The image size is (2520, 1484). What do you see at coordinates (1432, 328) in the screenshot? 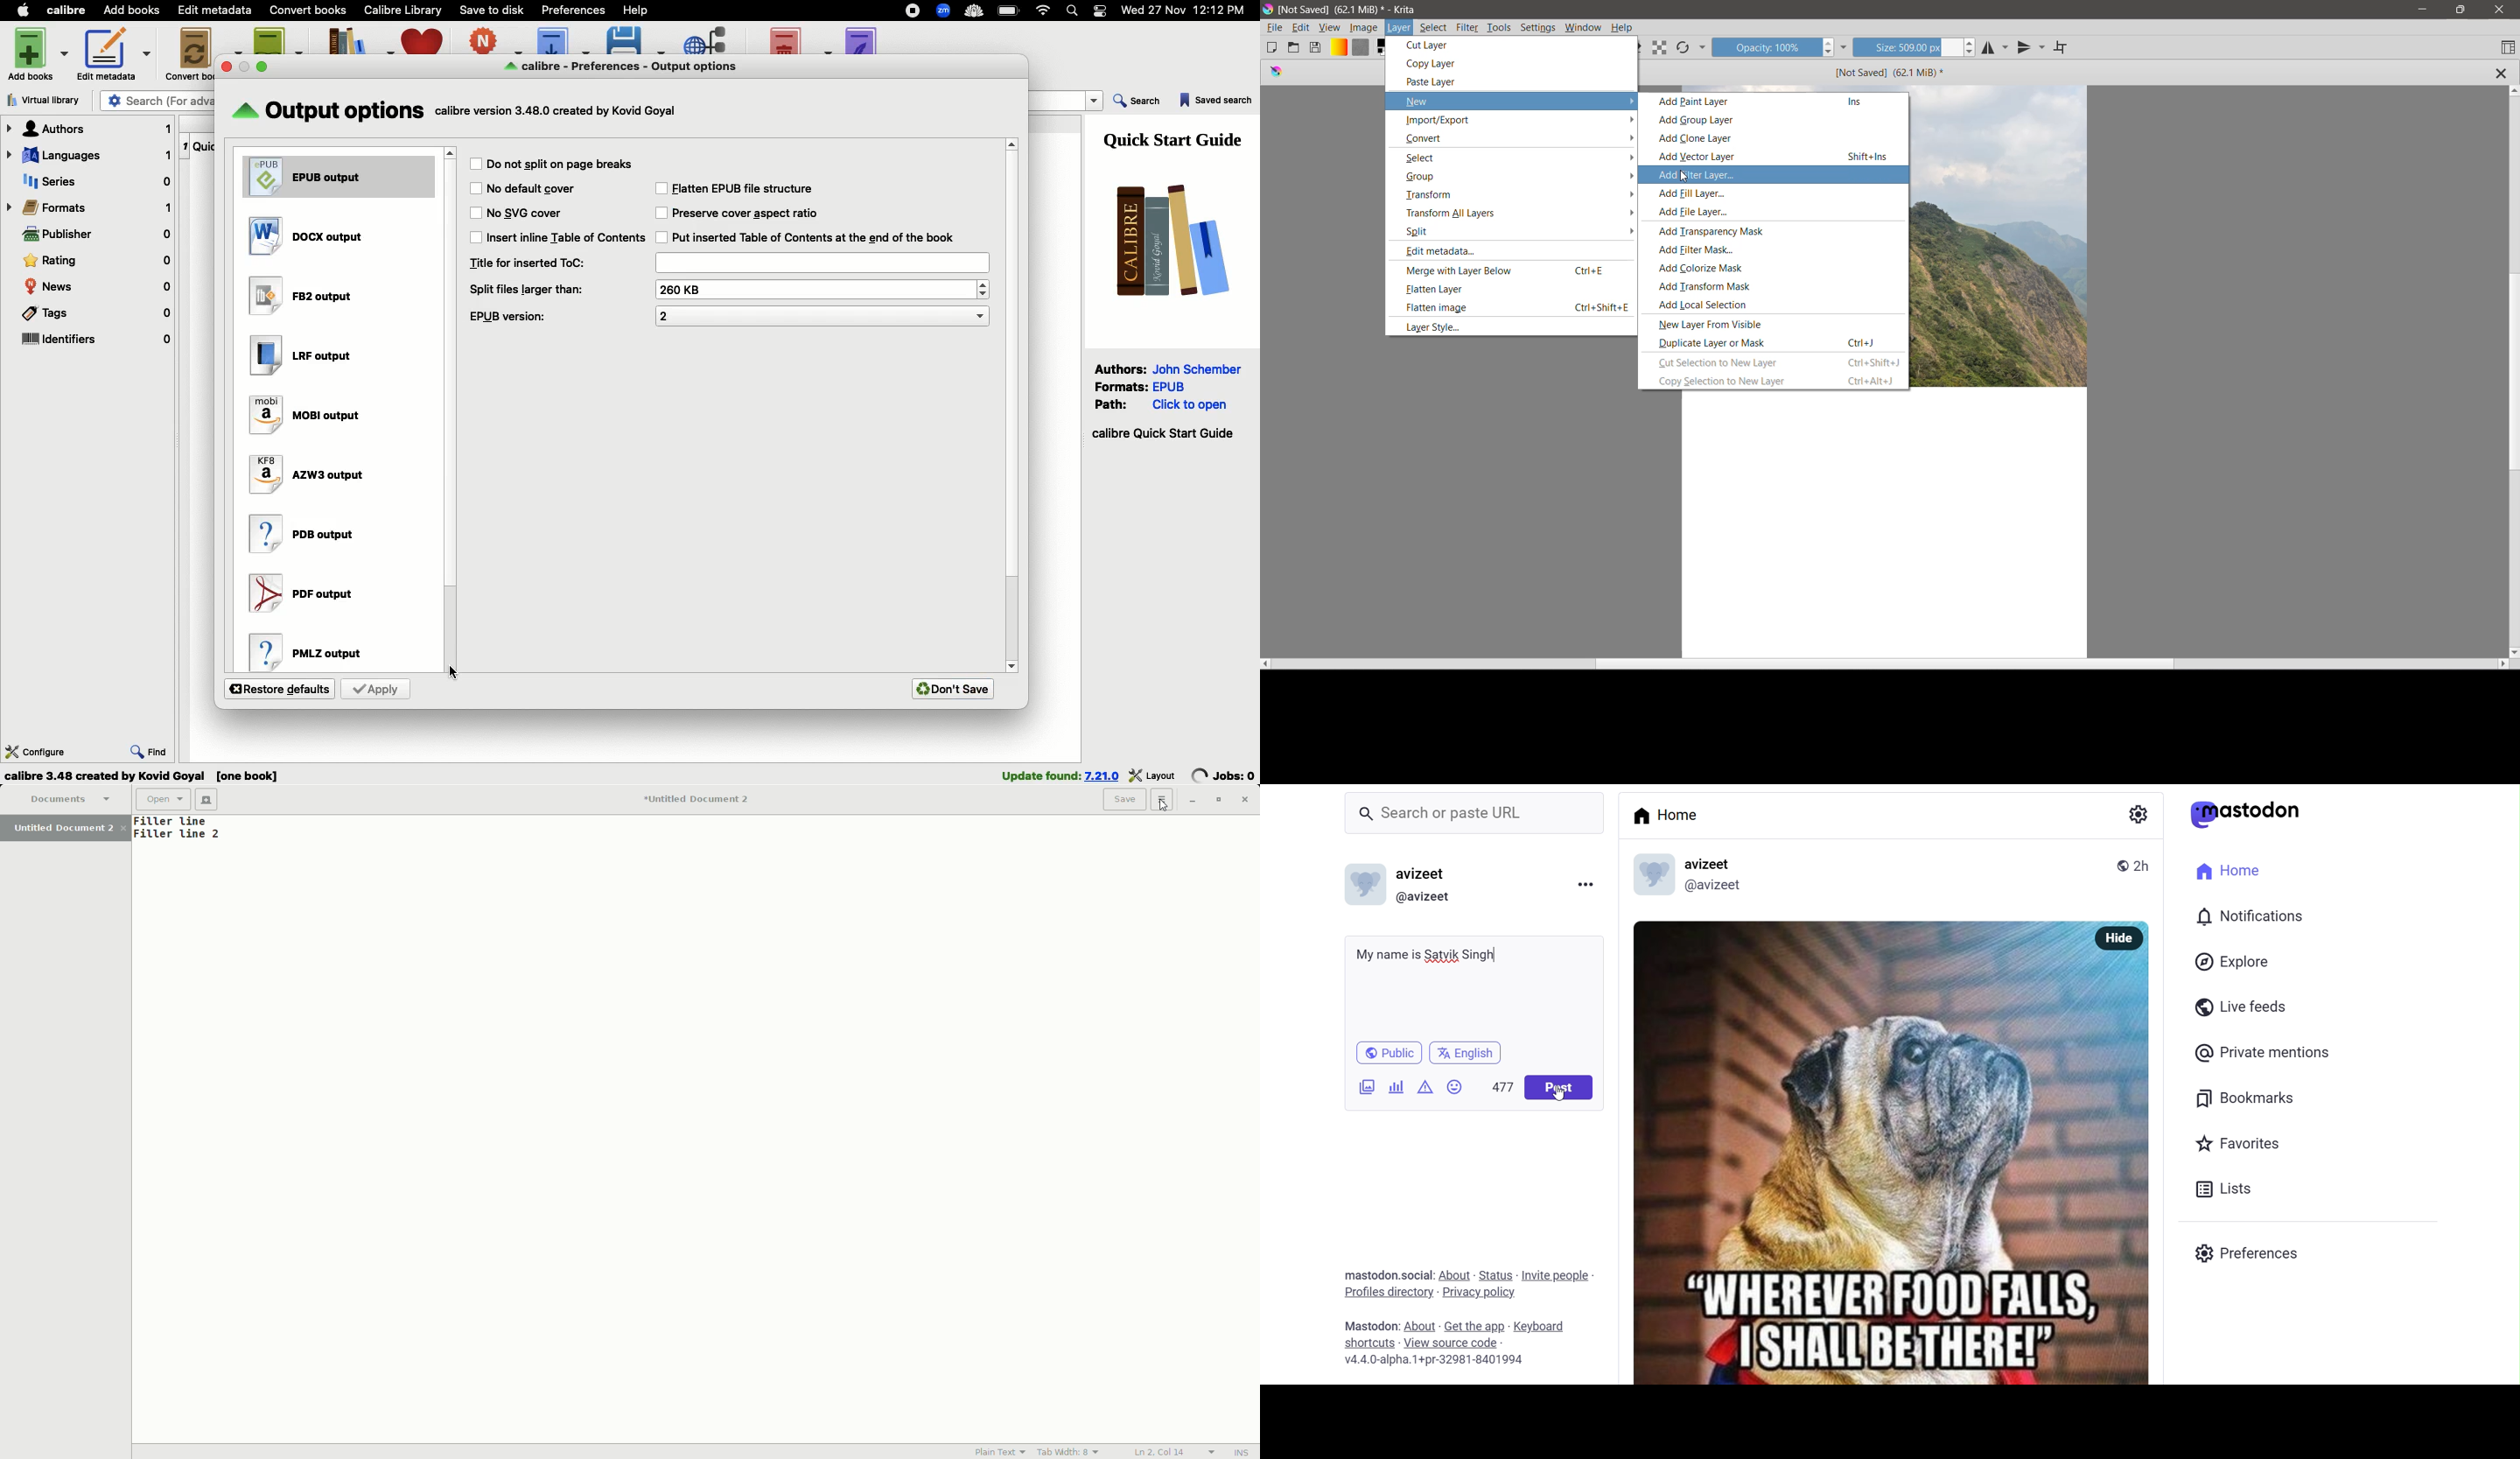
I see `Layer Style` at bounding box center [1432, 328].